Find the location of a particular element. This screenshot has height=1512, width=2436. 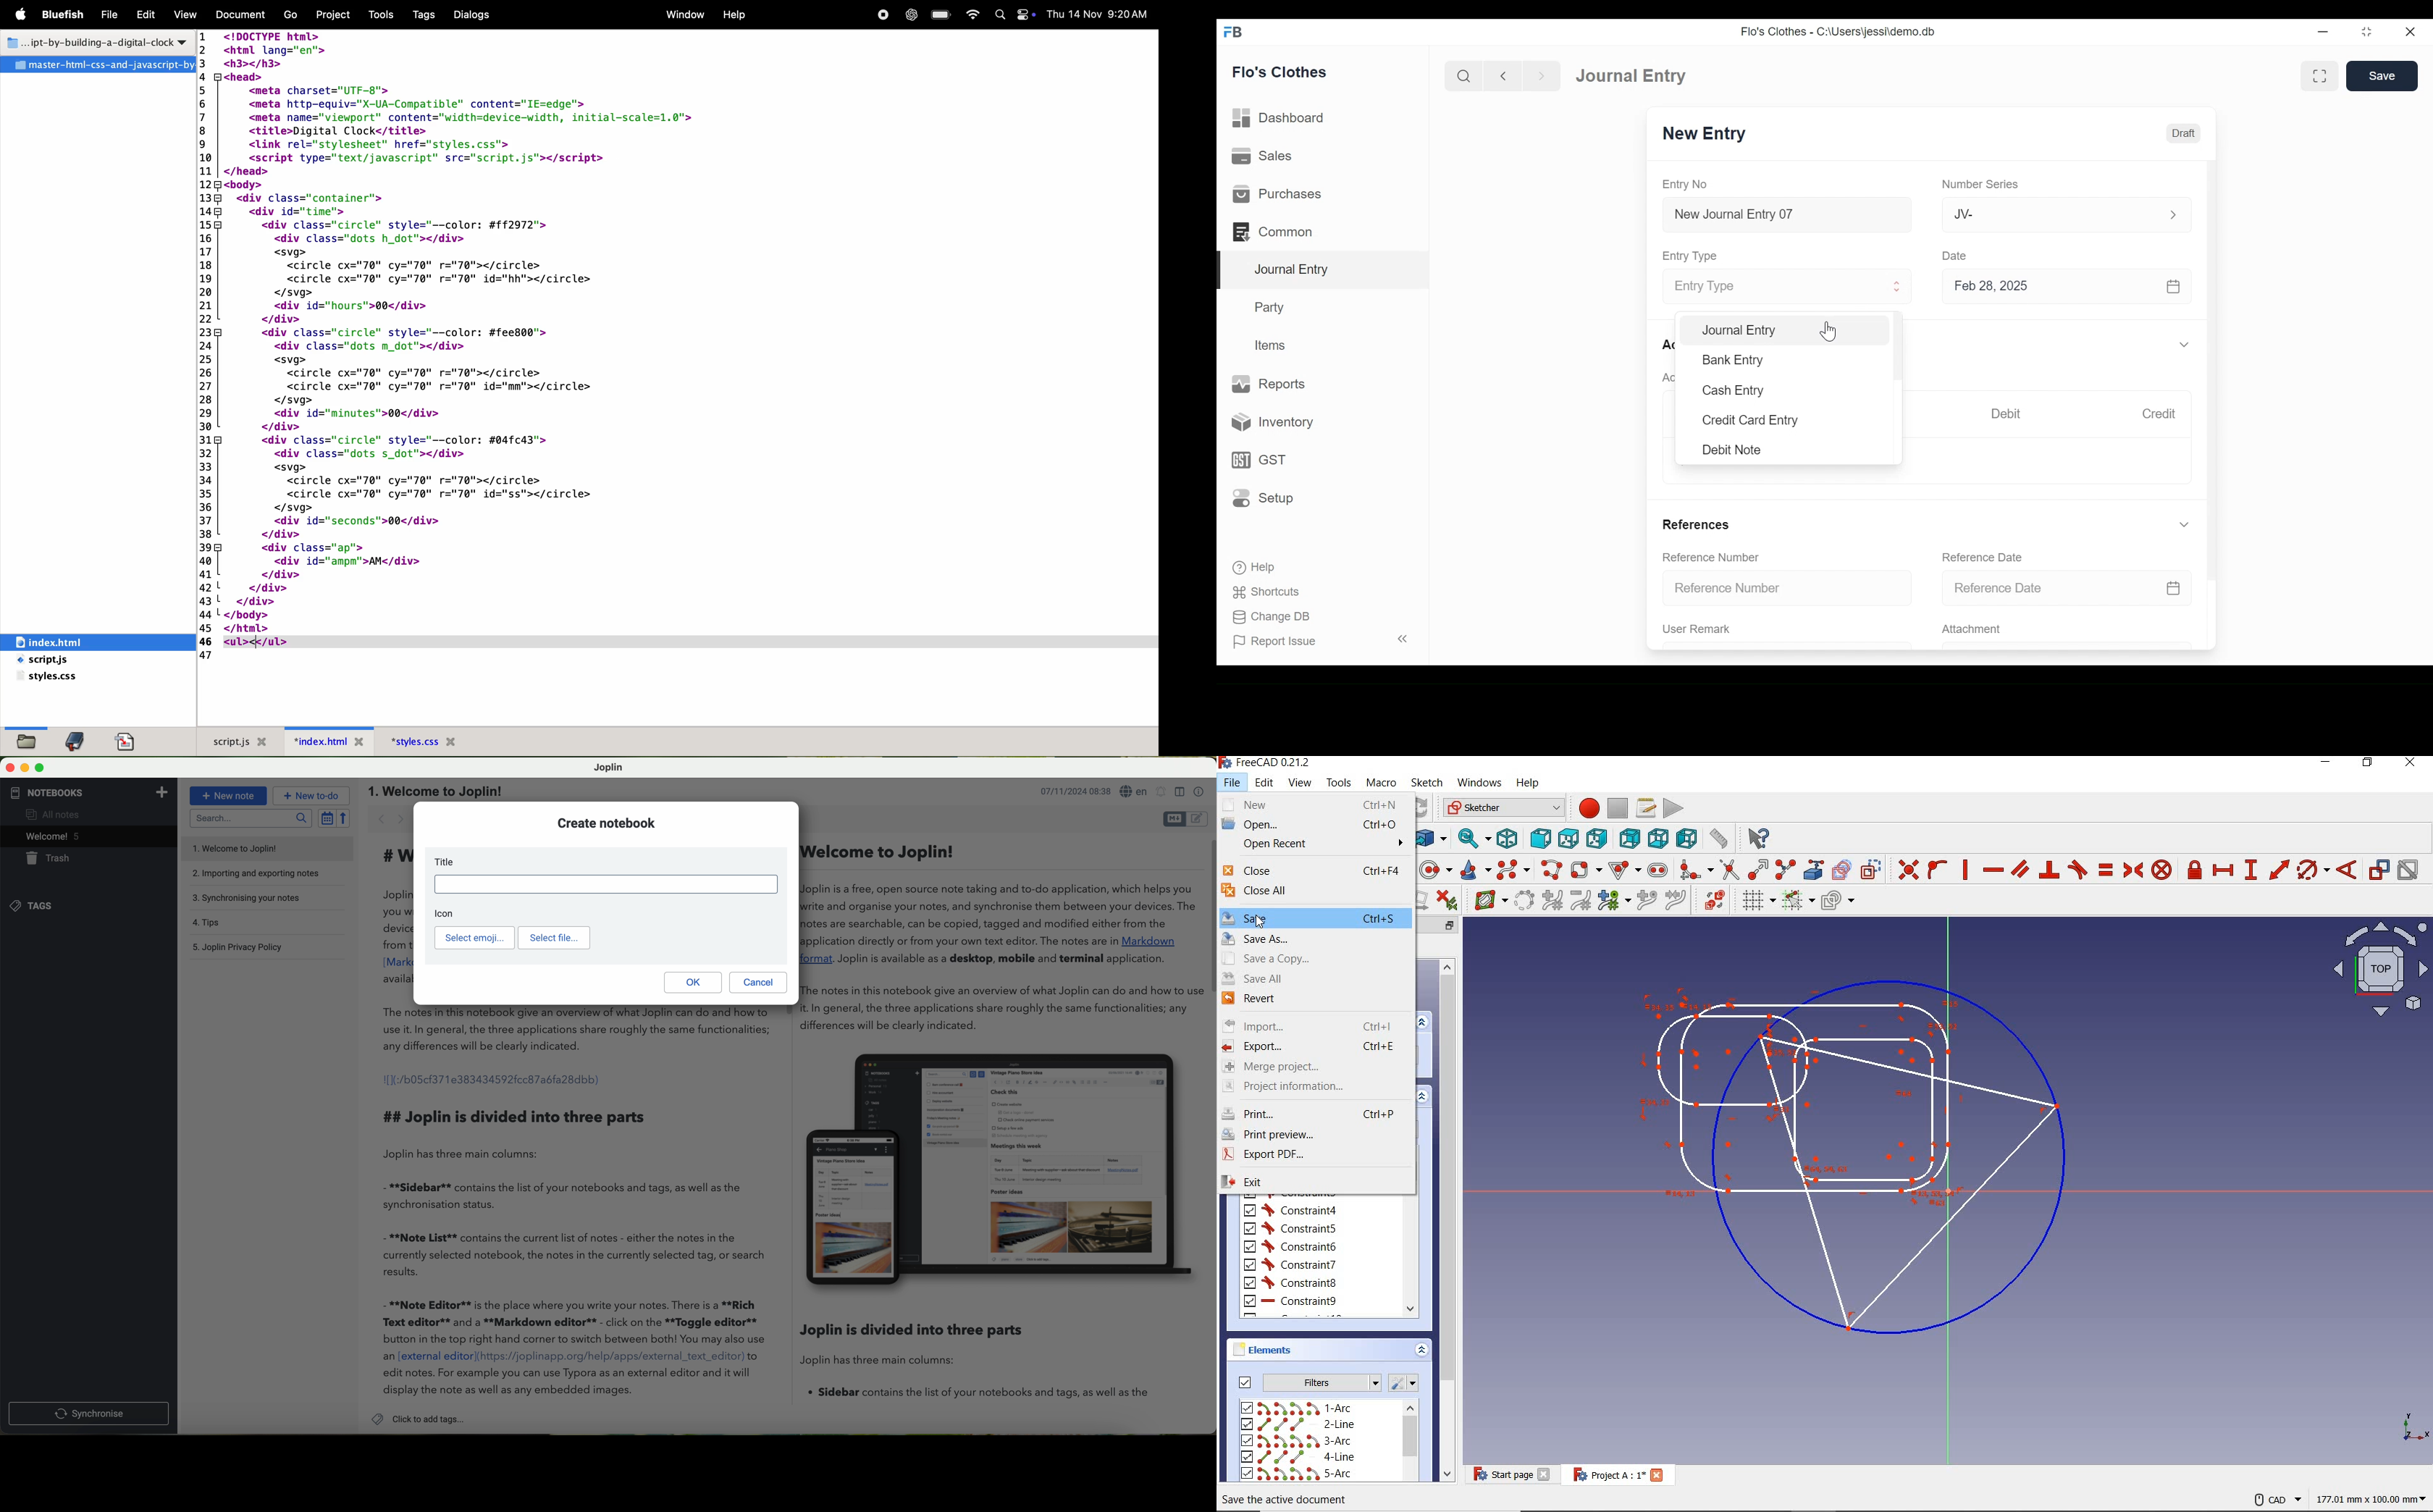

Close is located at coordinates (2411, 32).